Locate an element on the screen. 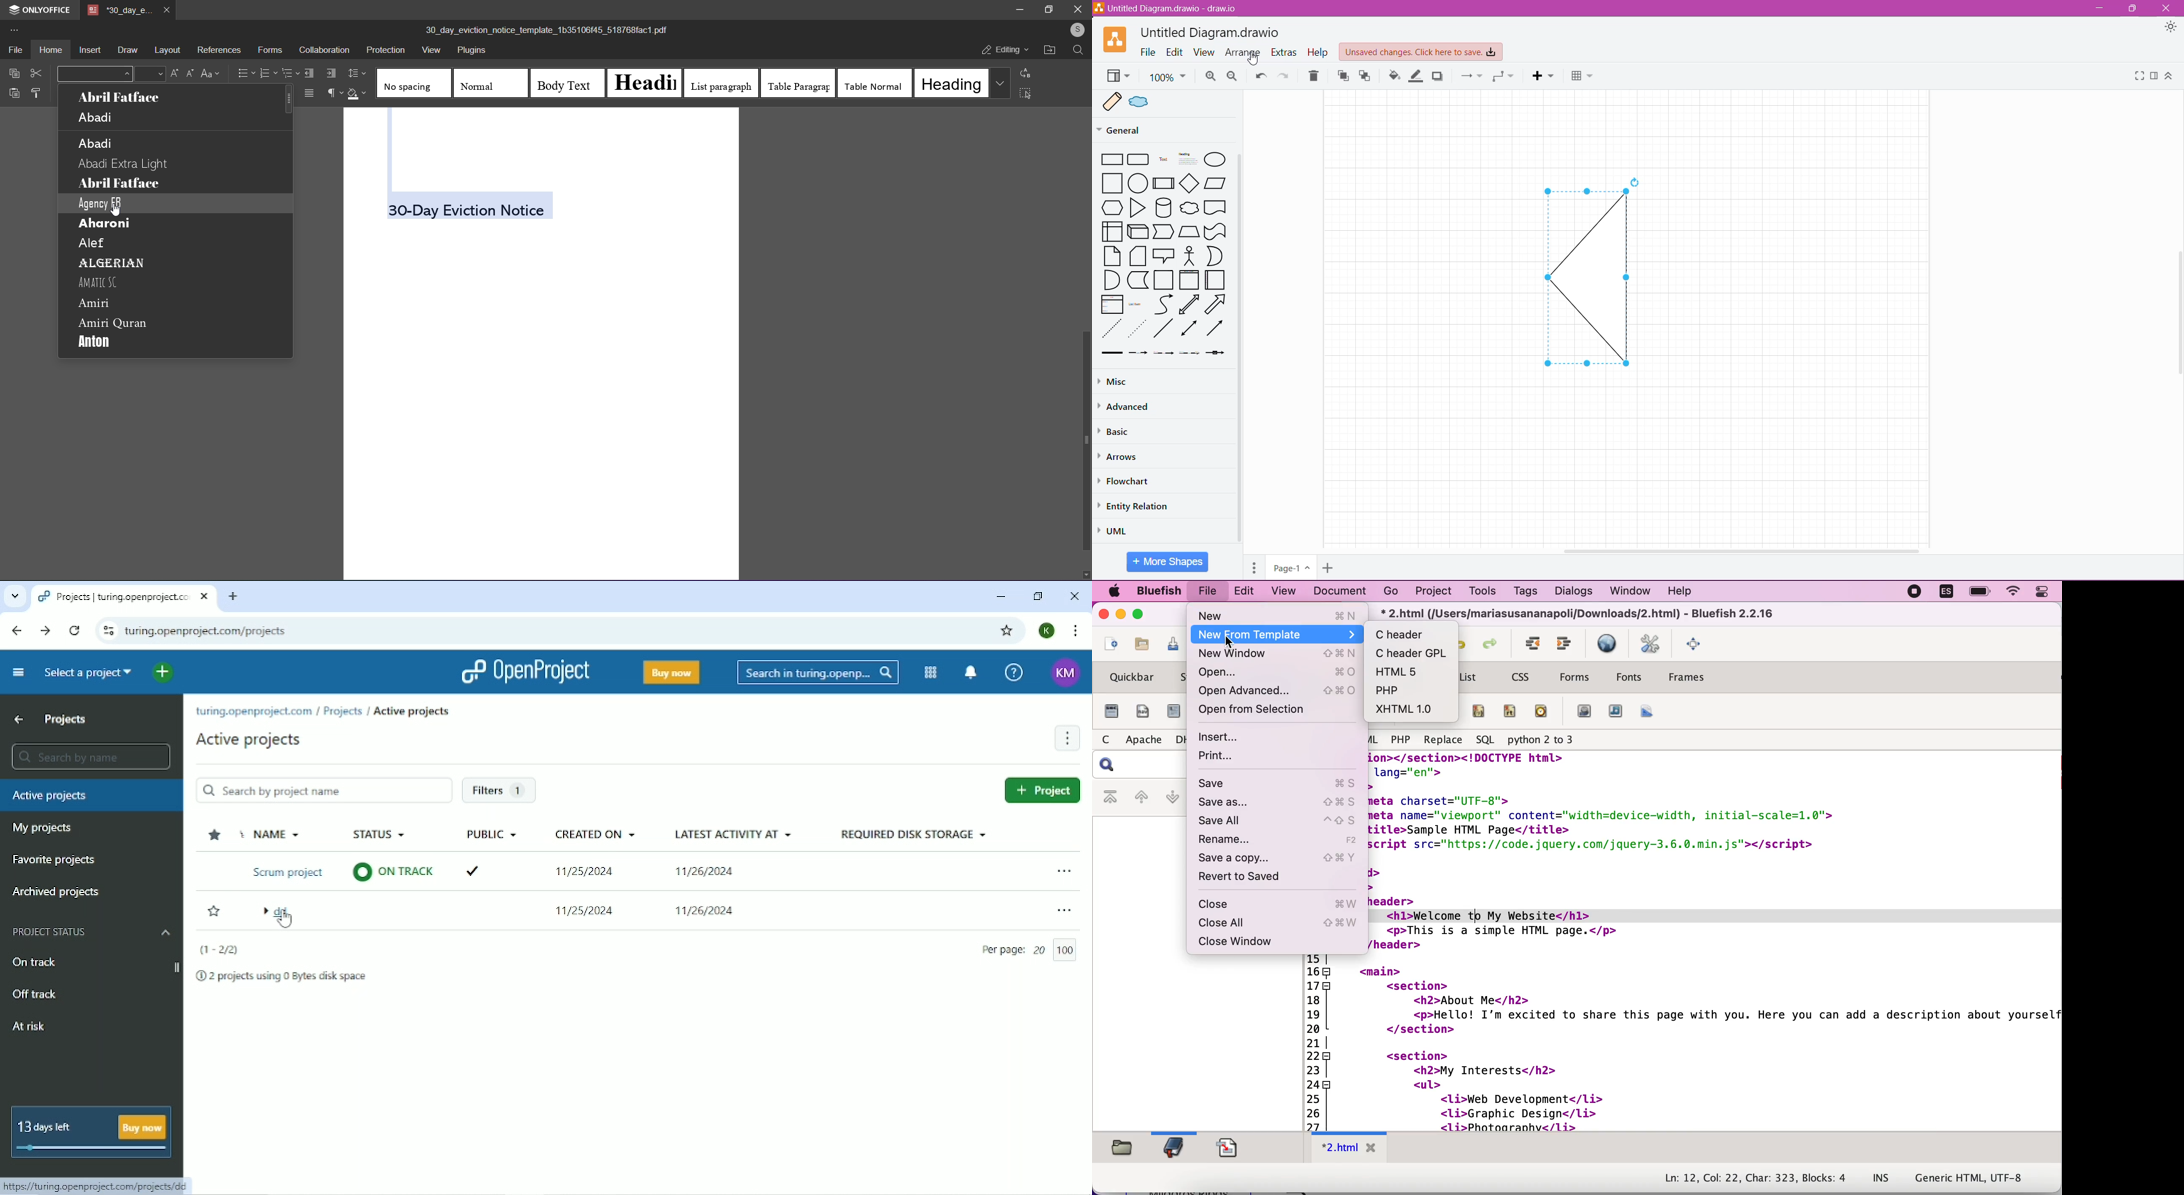  format is located at coordinates (36, 92).